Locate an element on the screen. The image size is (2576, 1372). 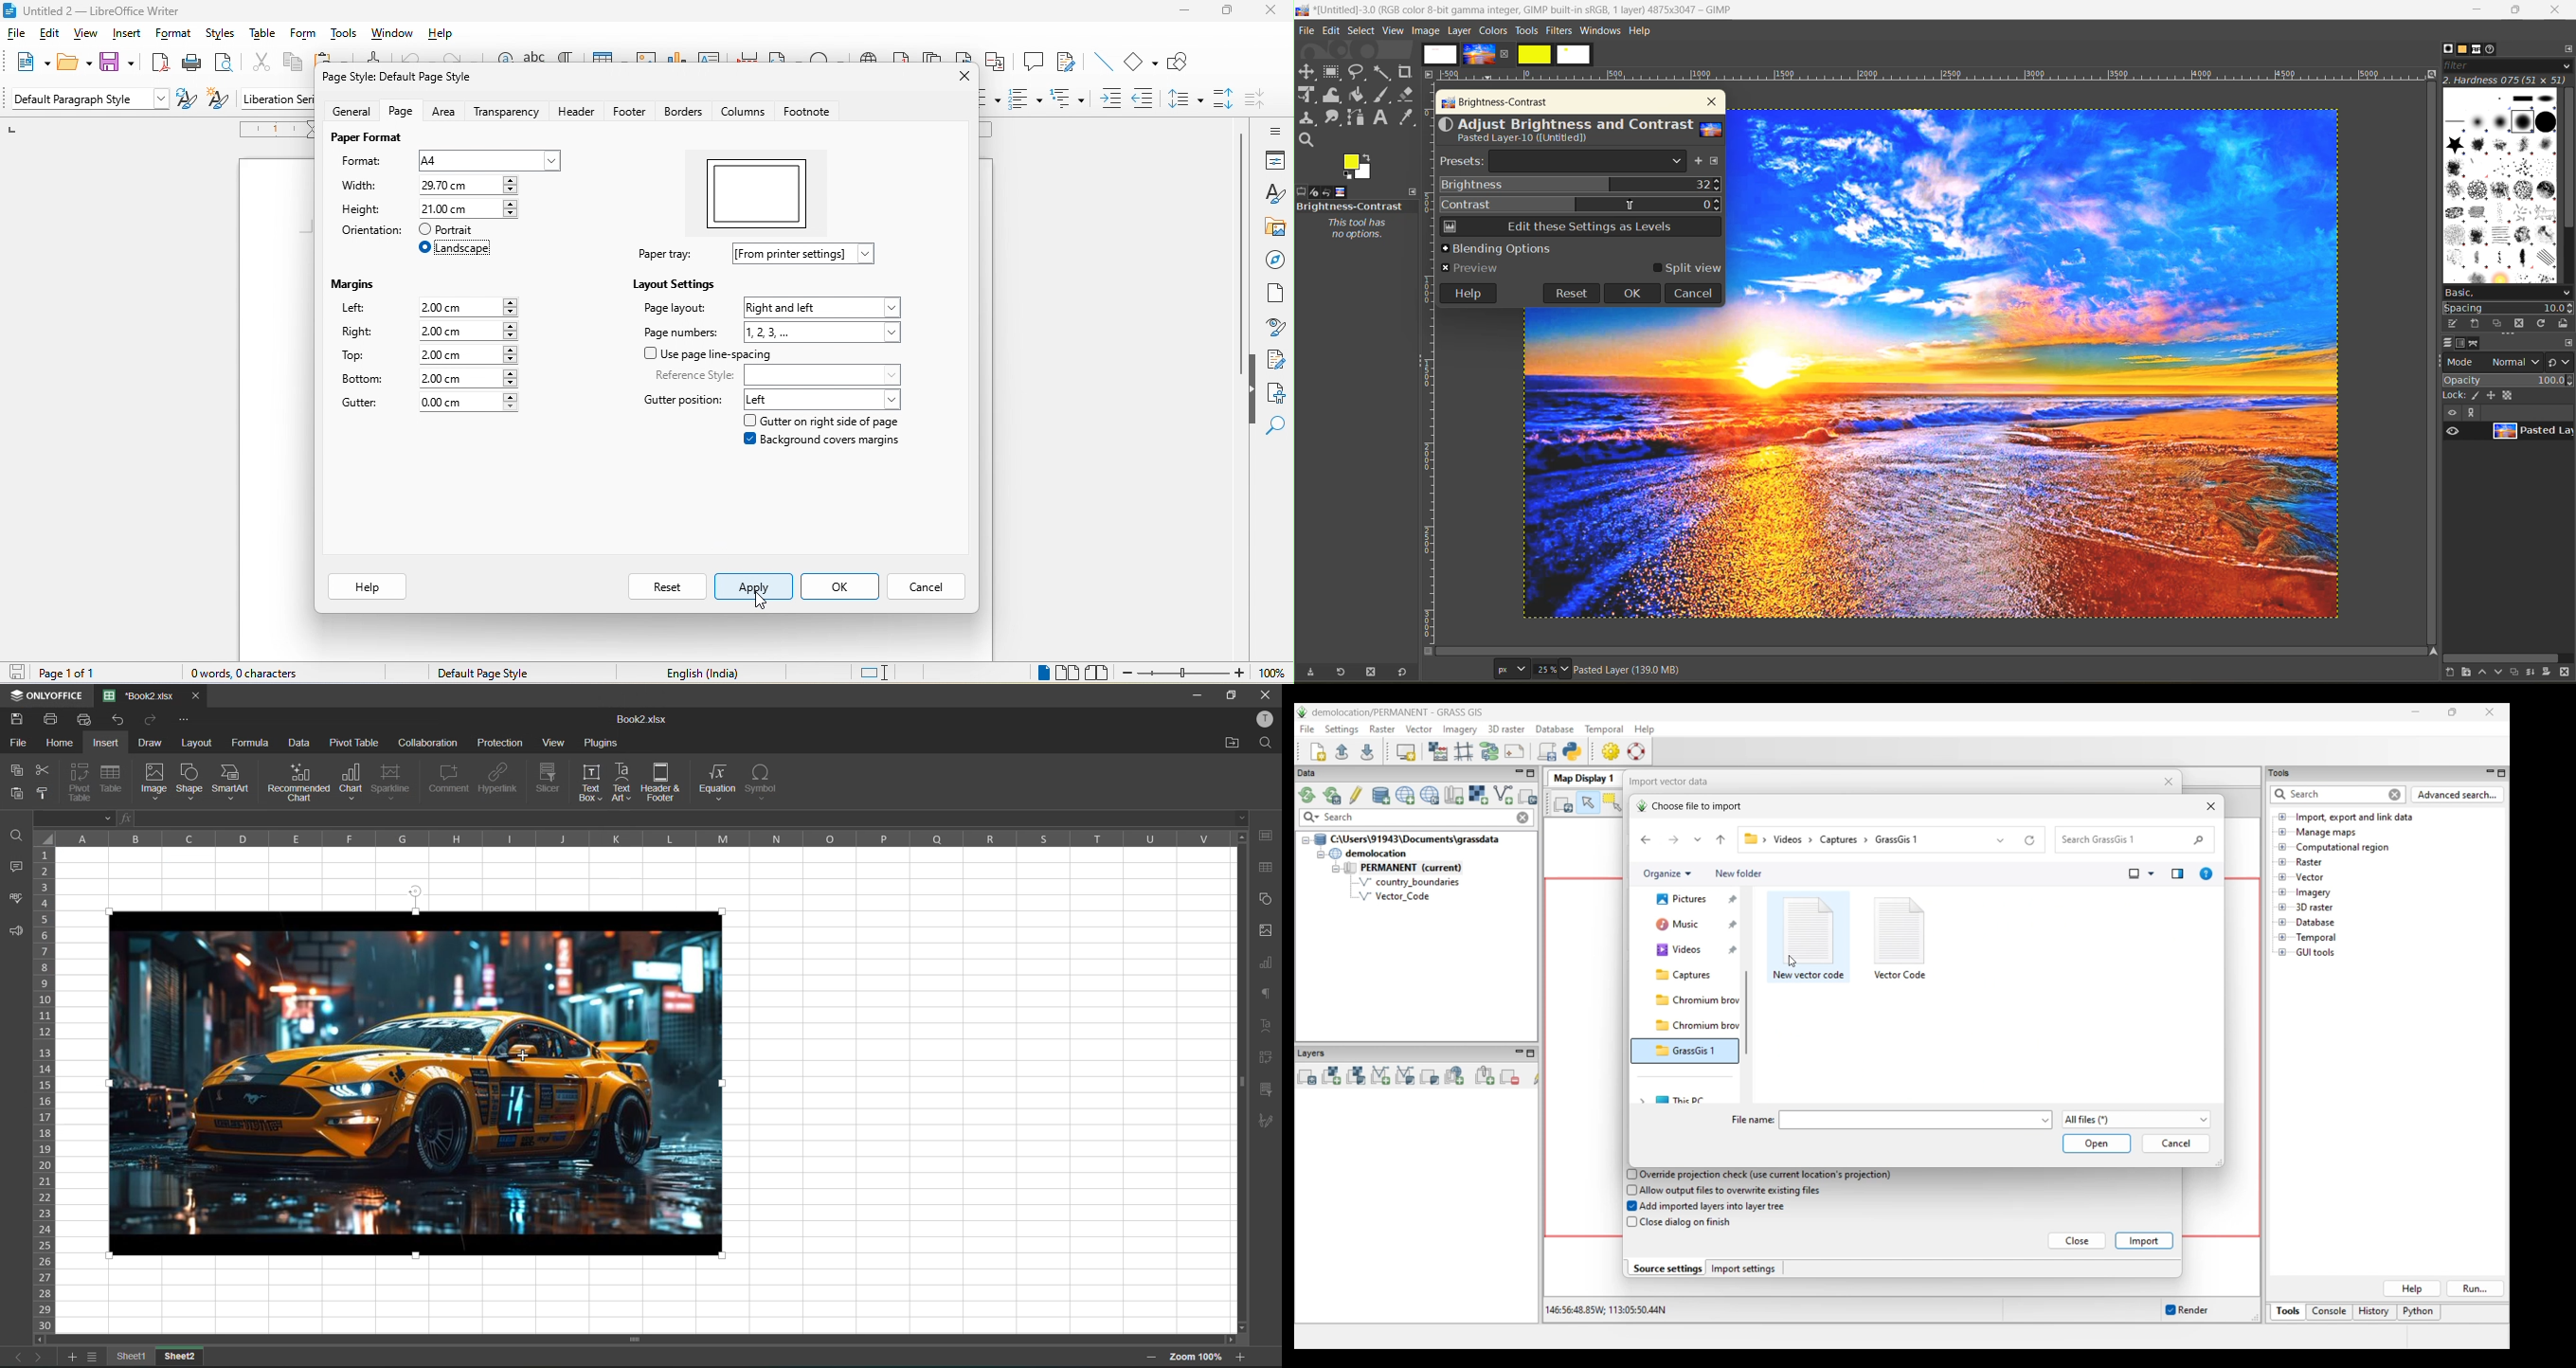
lock pixels, position and size, alpha is located at coordinates (2508, 395).